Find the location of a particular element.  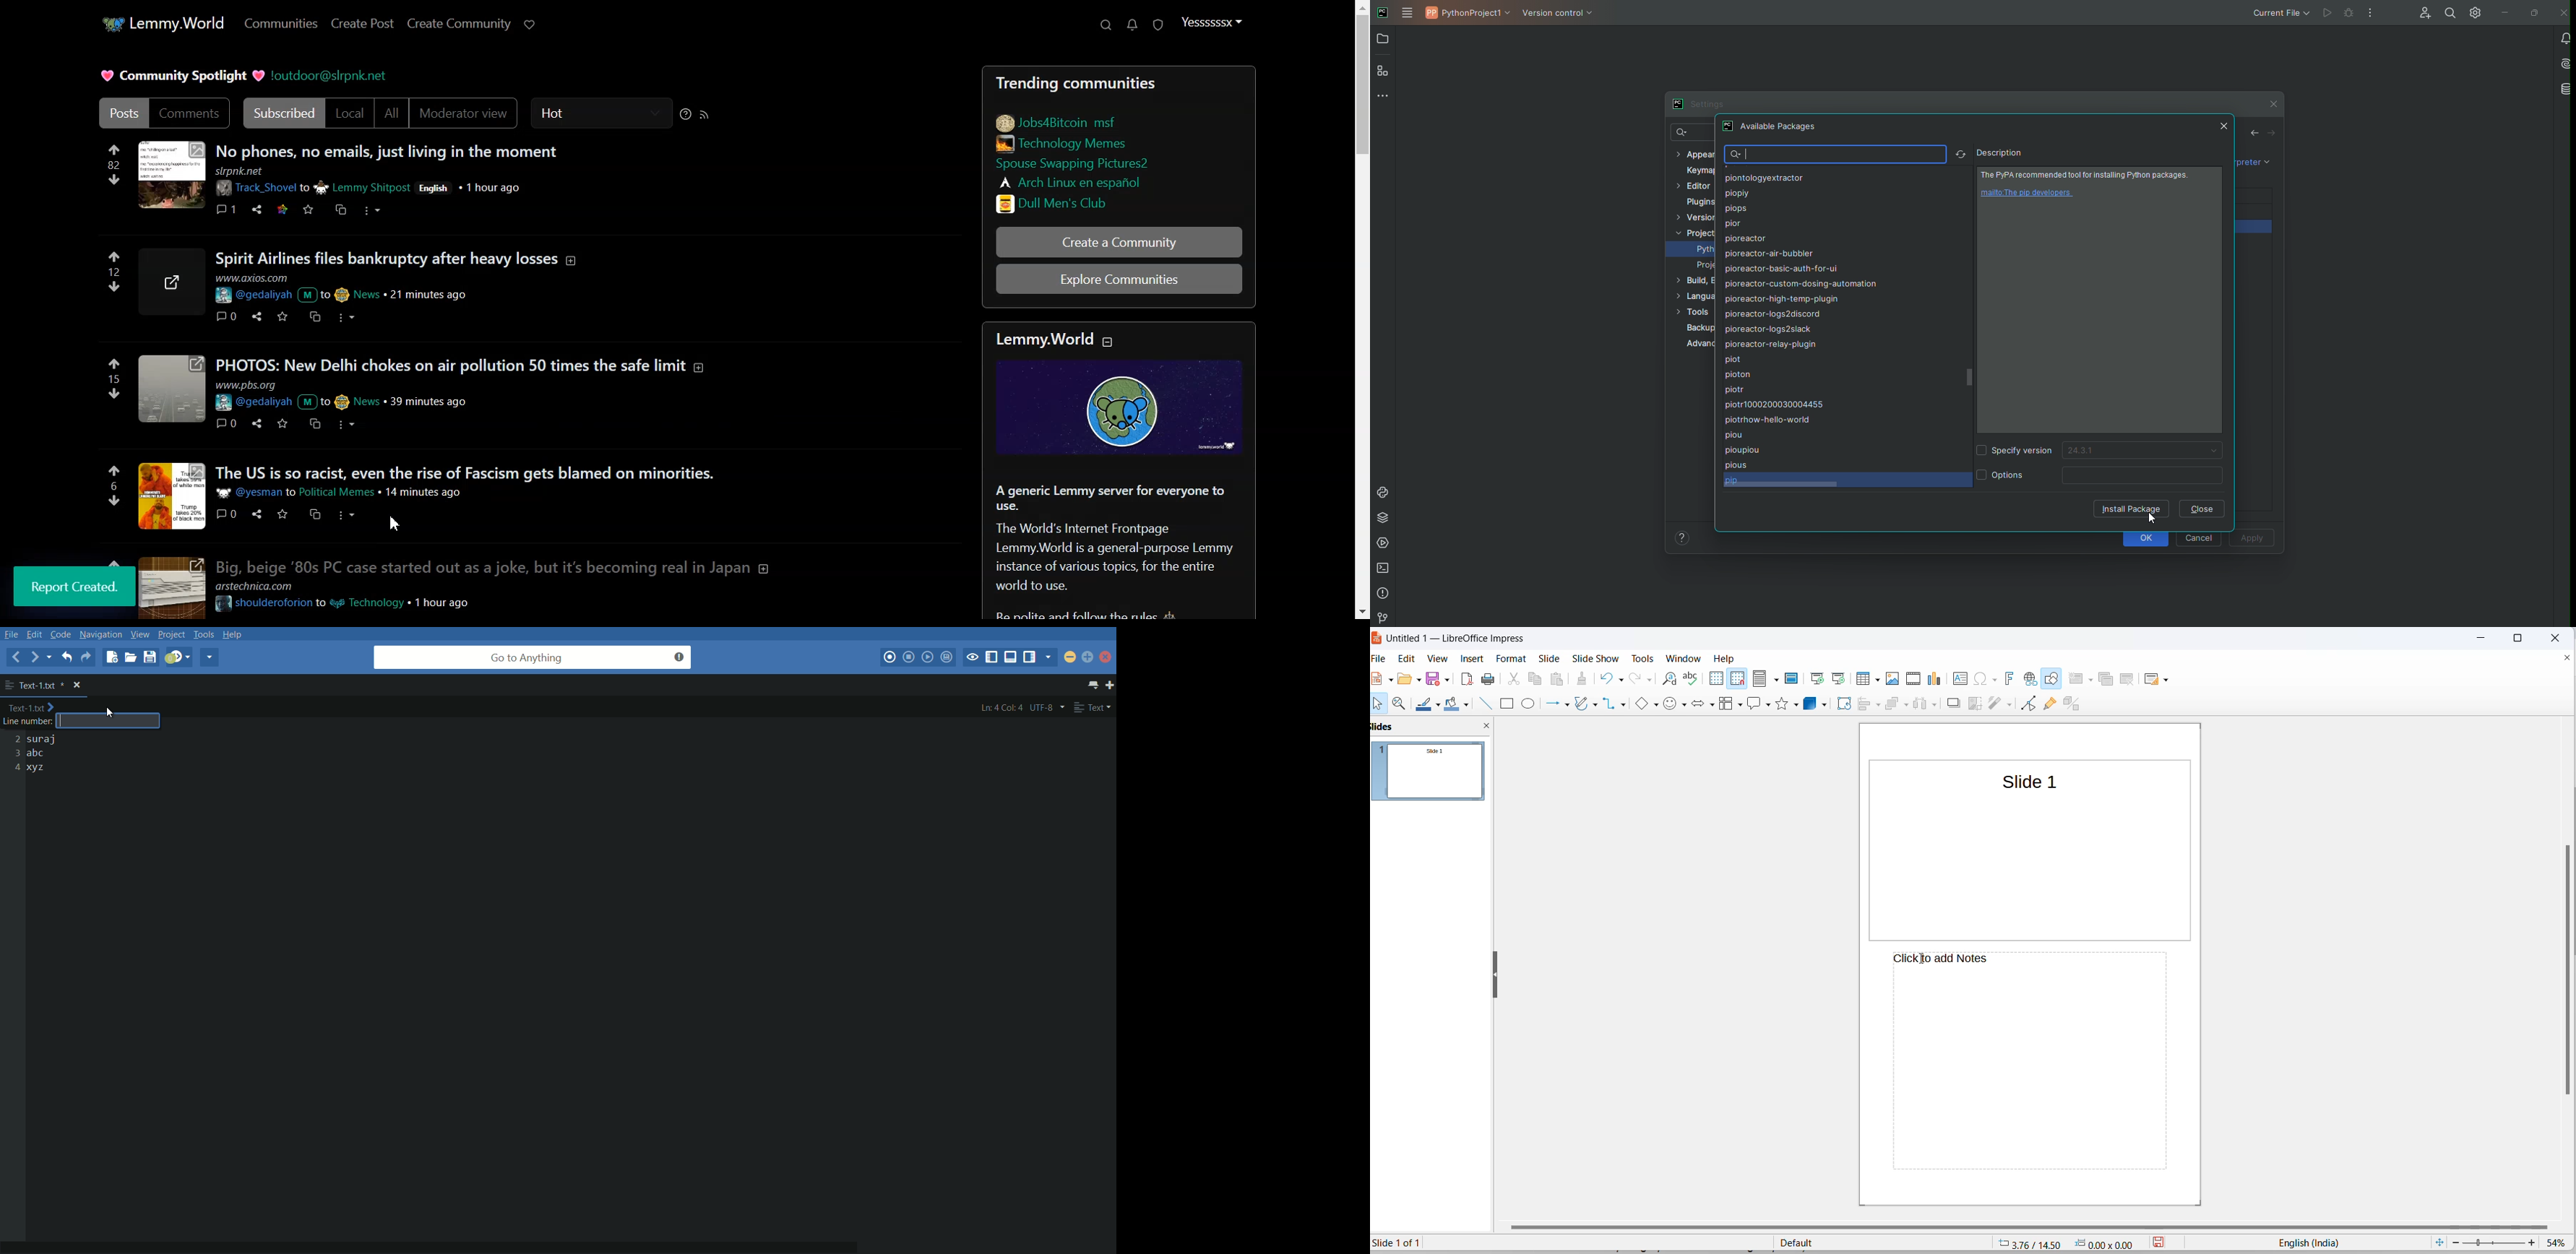

Editor is located at coordinates (1693, 186).